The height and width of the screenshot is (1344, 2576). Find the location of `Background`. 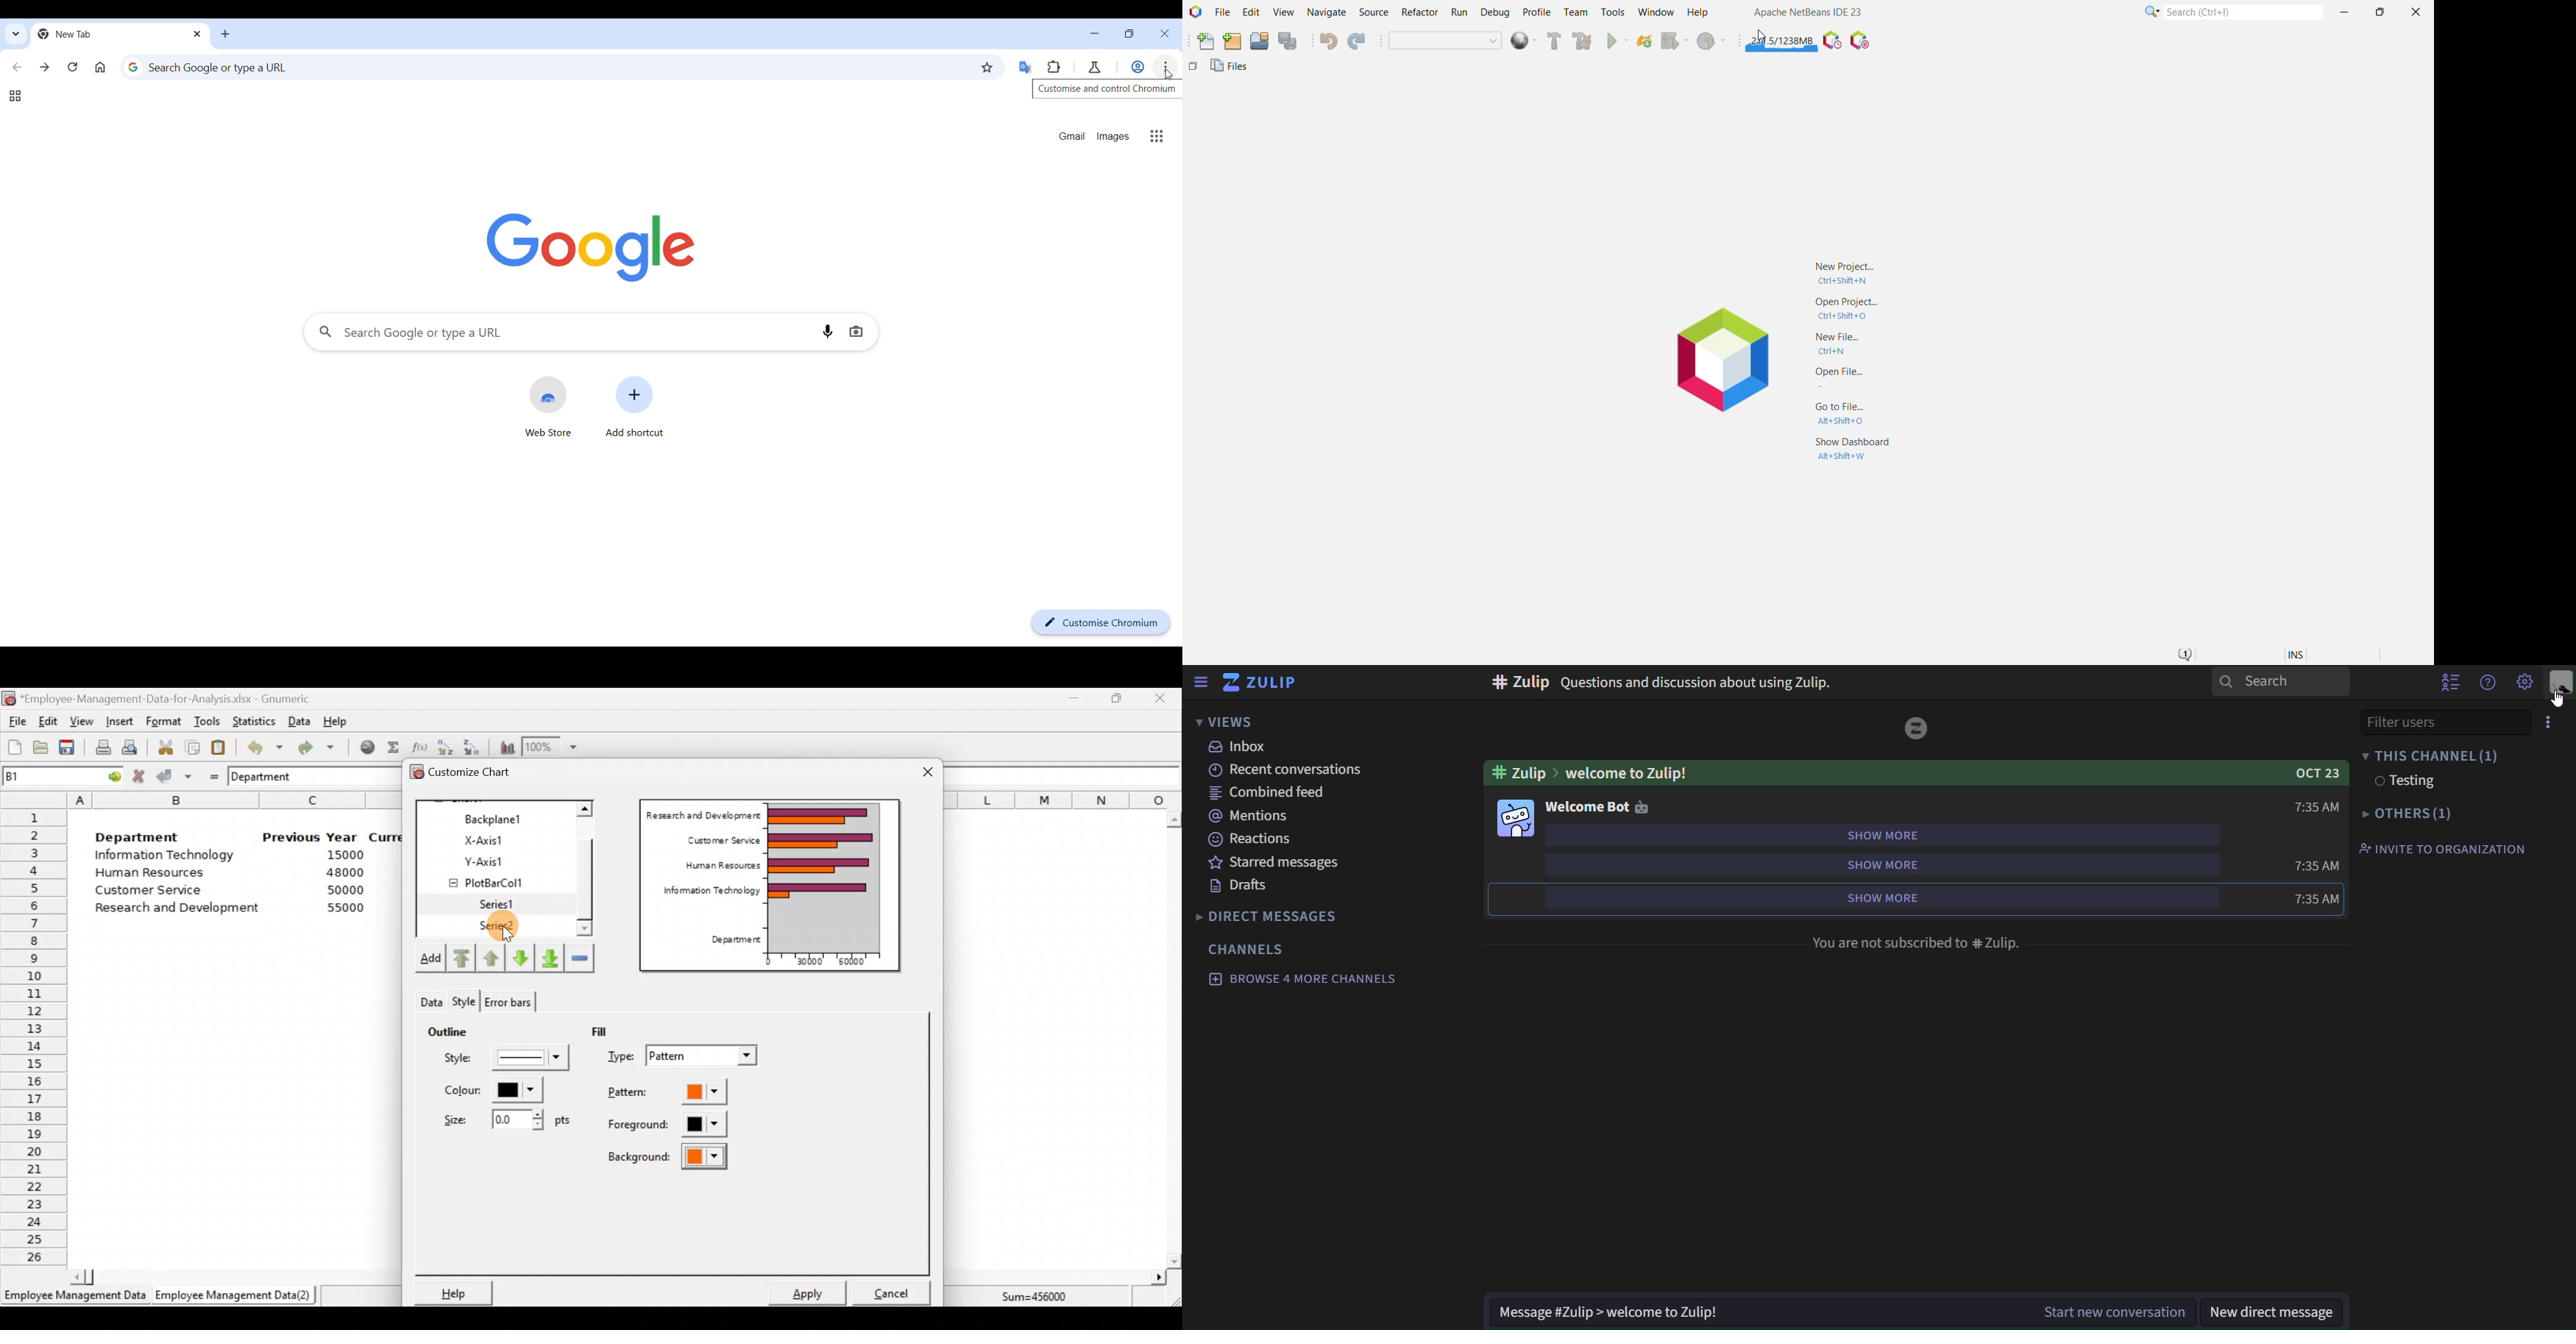

Background is located at coordinates (666, 1161).